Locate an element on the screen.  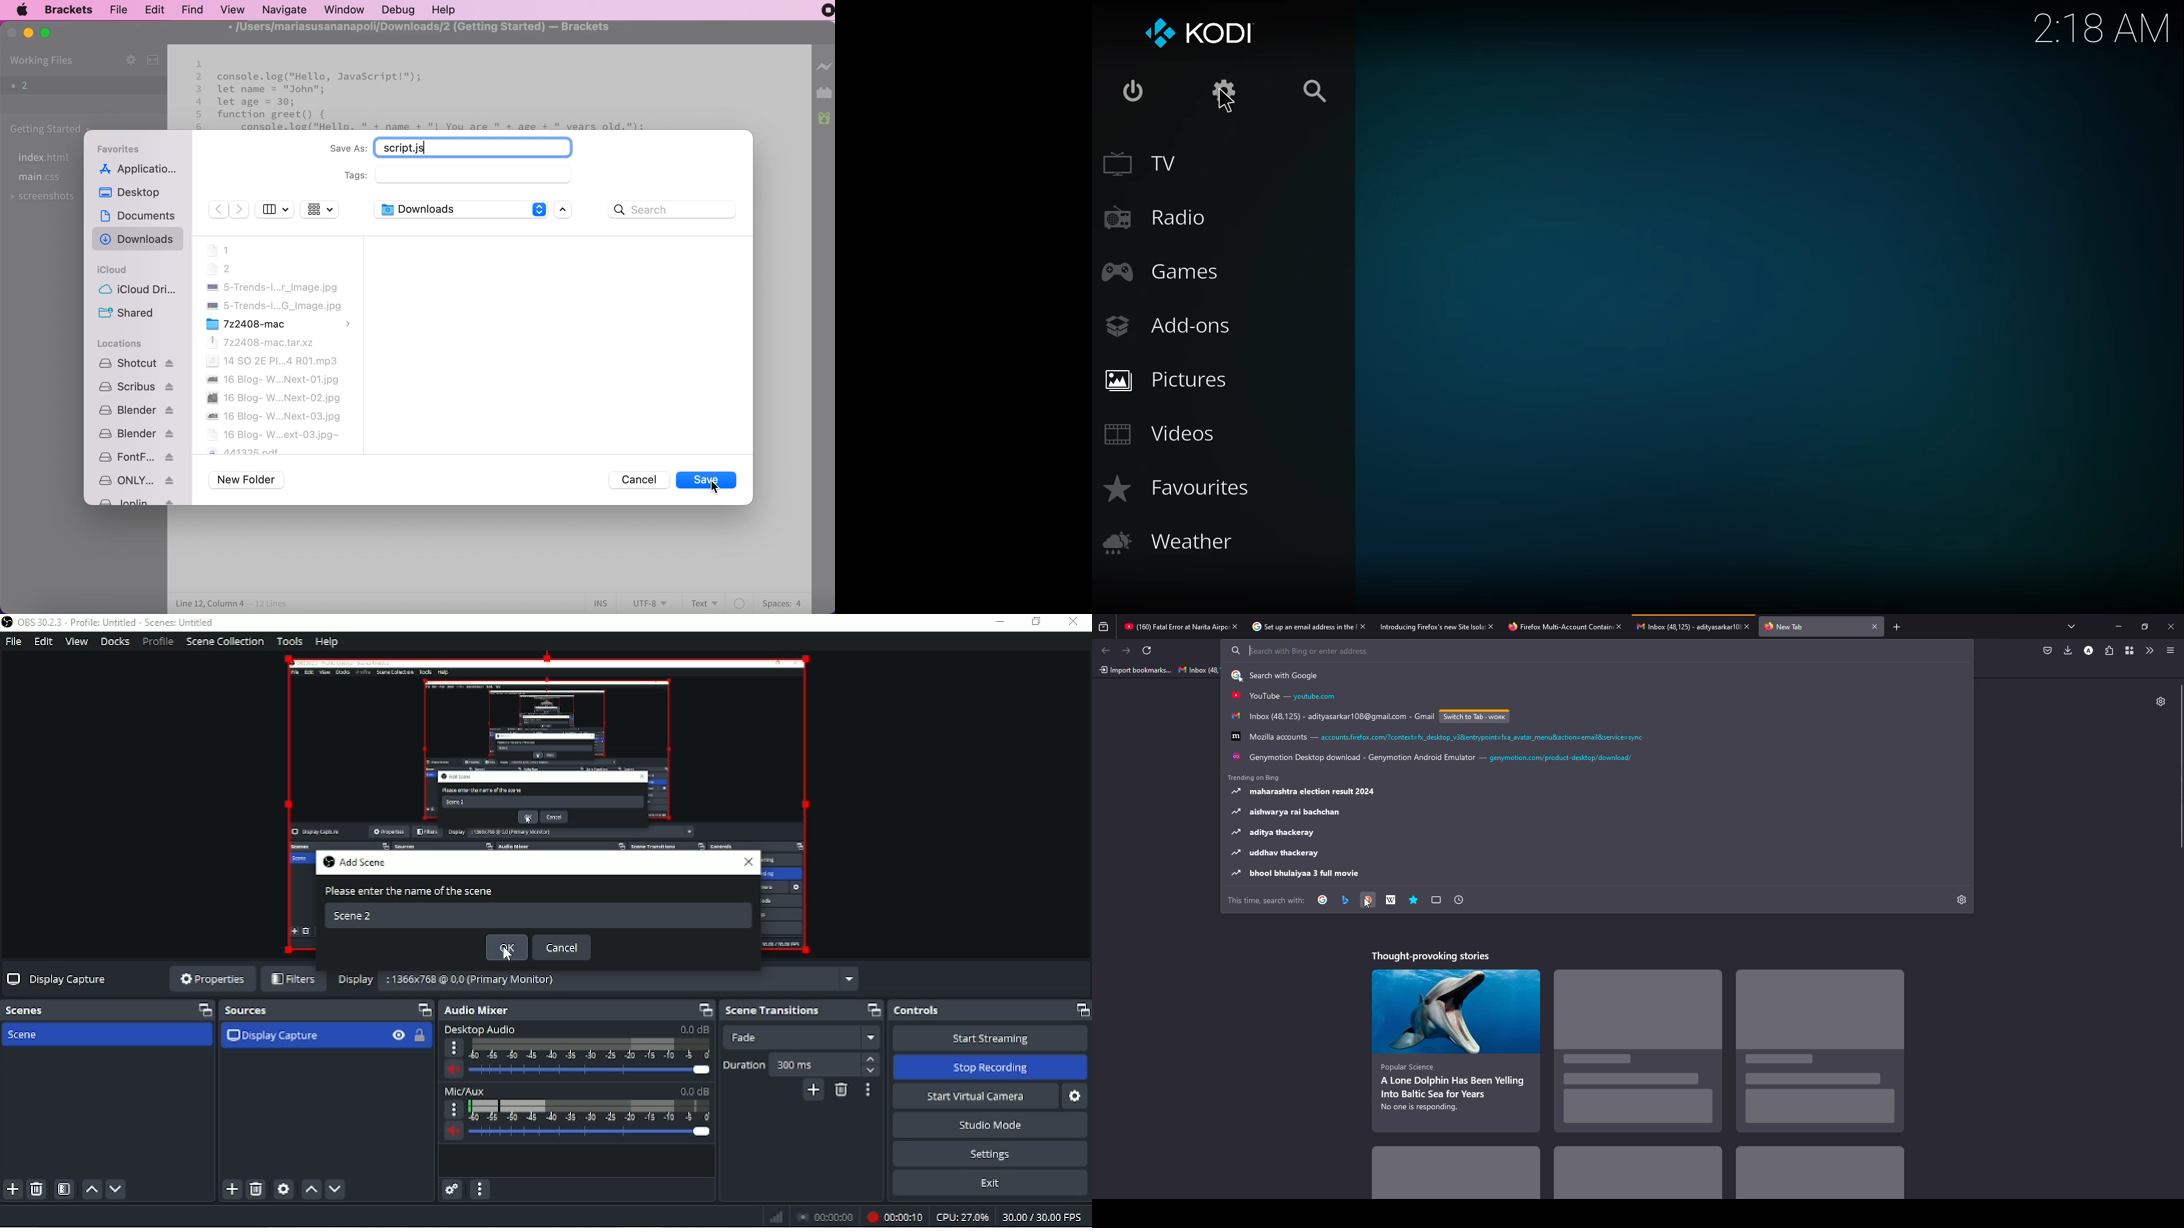
search options is located at coordinates (1278, 854).